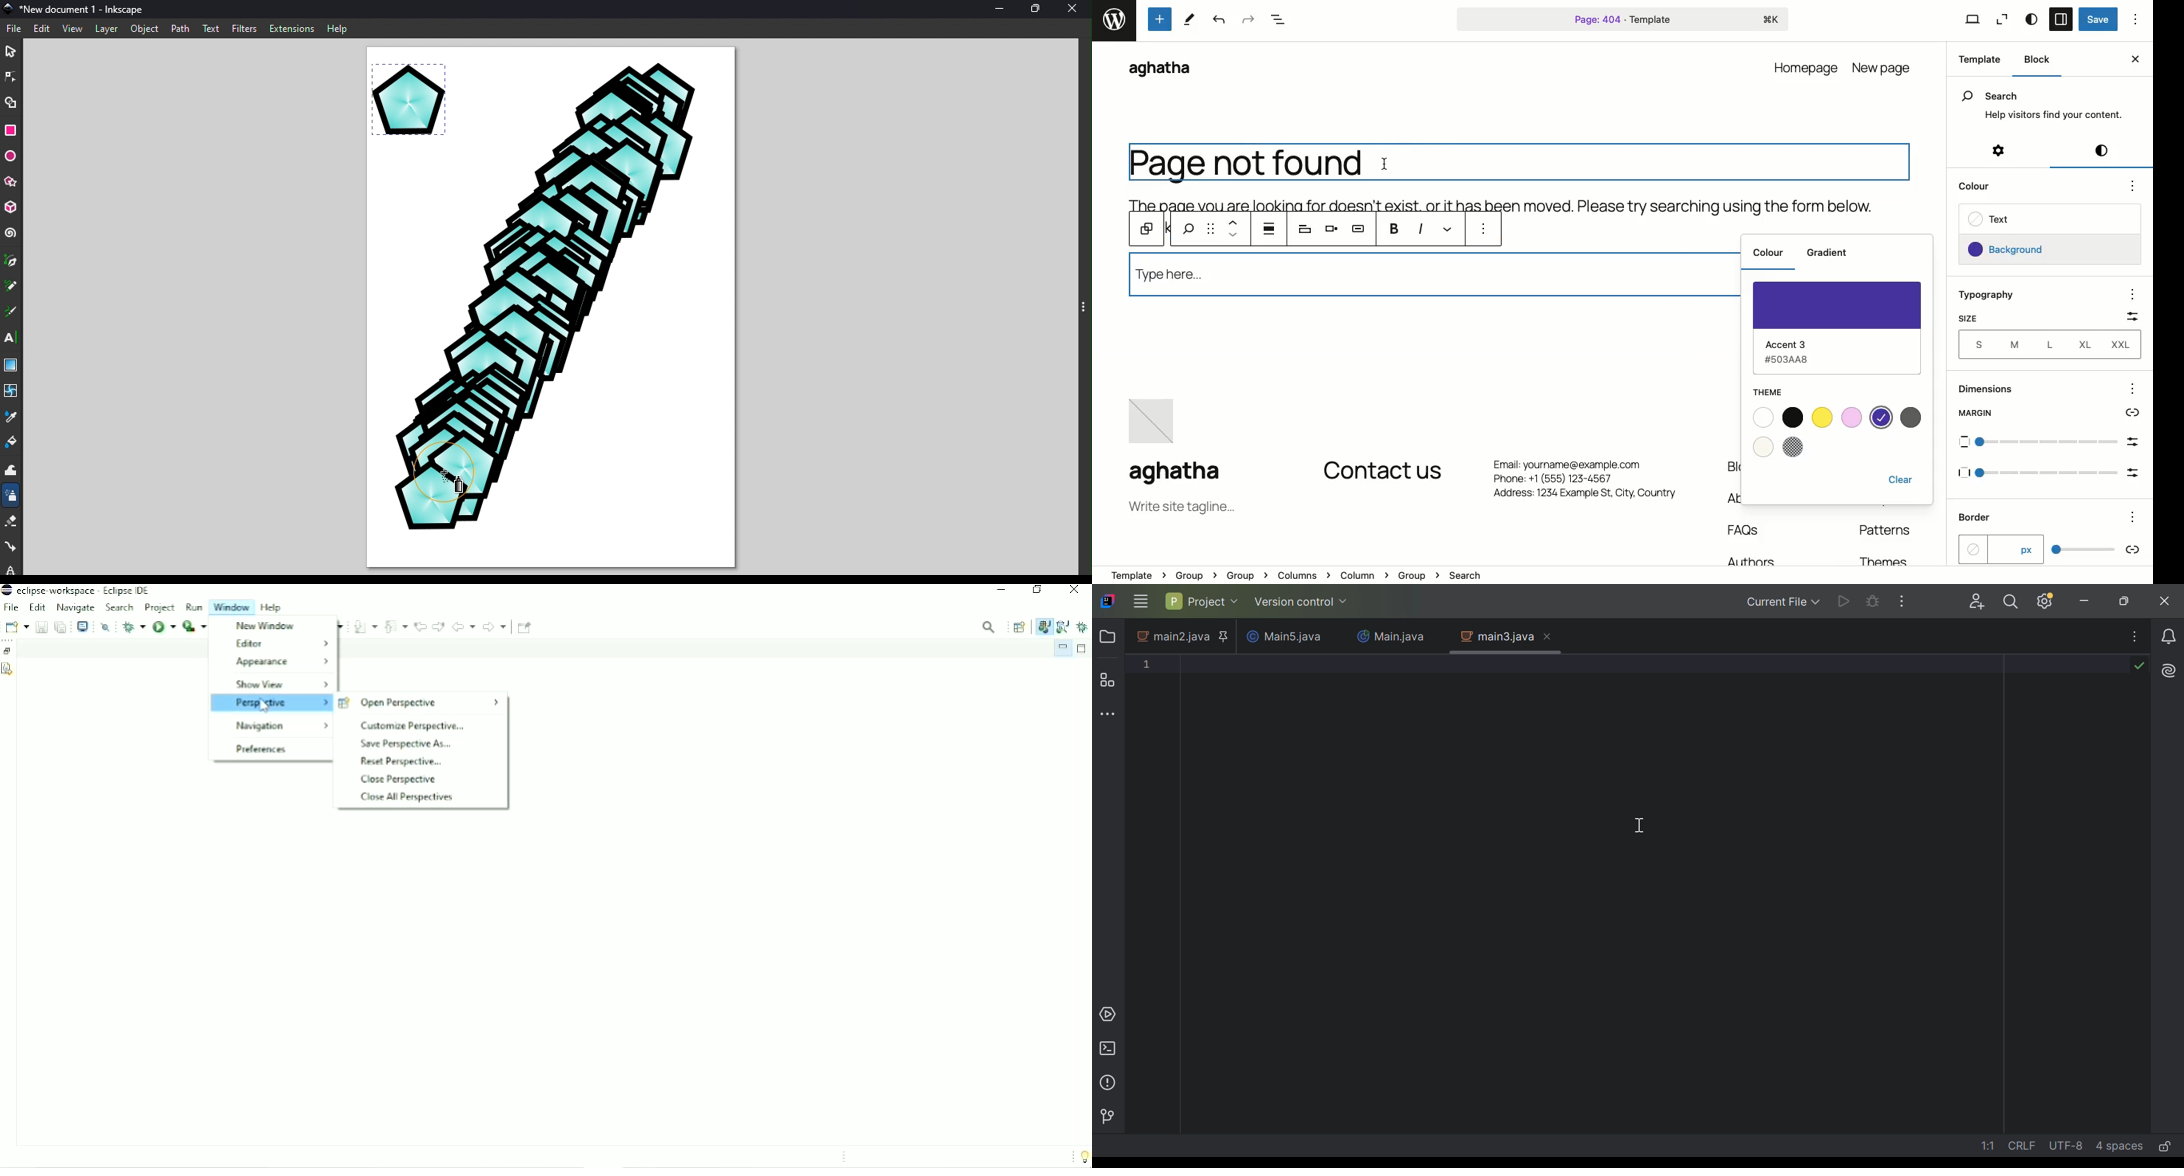 The image size is (2184, 1176). What do you see at coordinates (1278, 20) in the screenshot?
I see `Document overview` at bounding box center [1278, 20].